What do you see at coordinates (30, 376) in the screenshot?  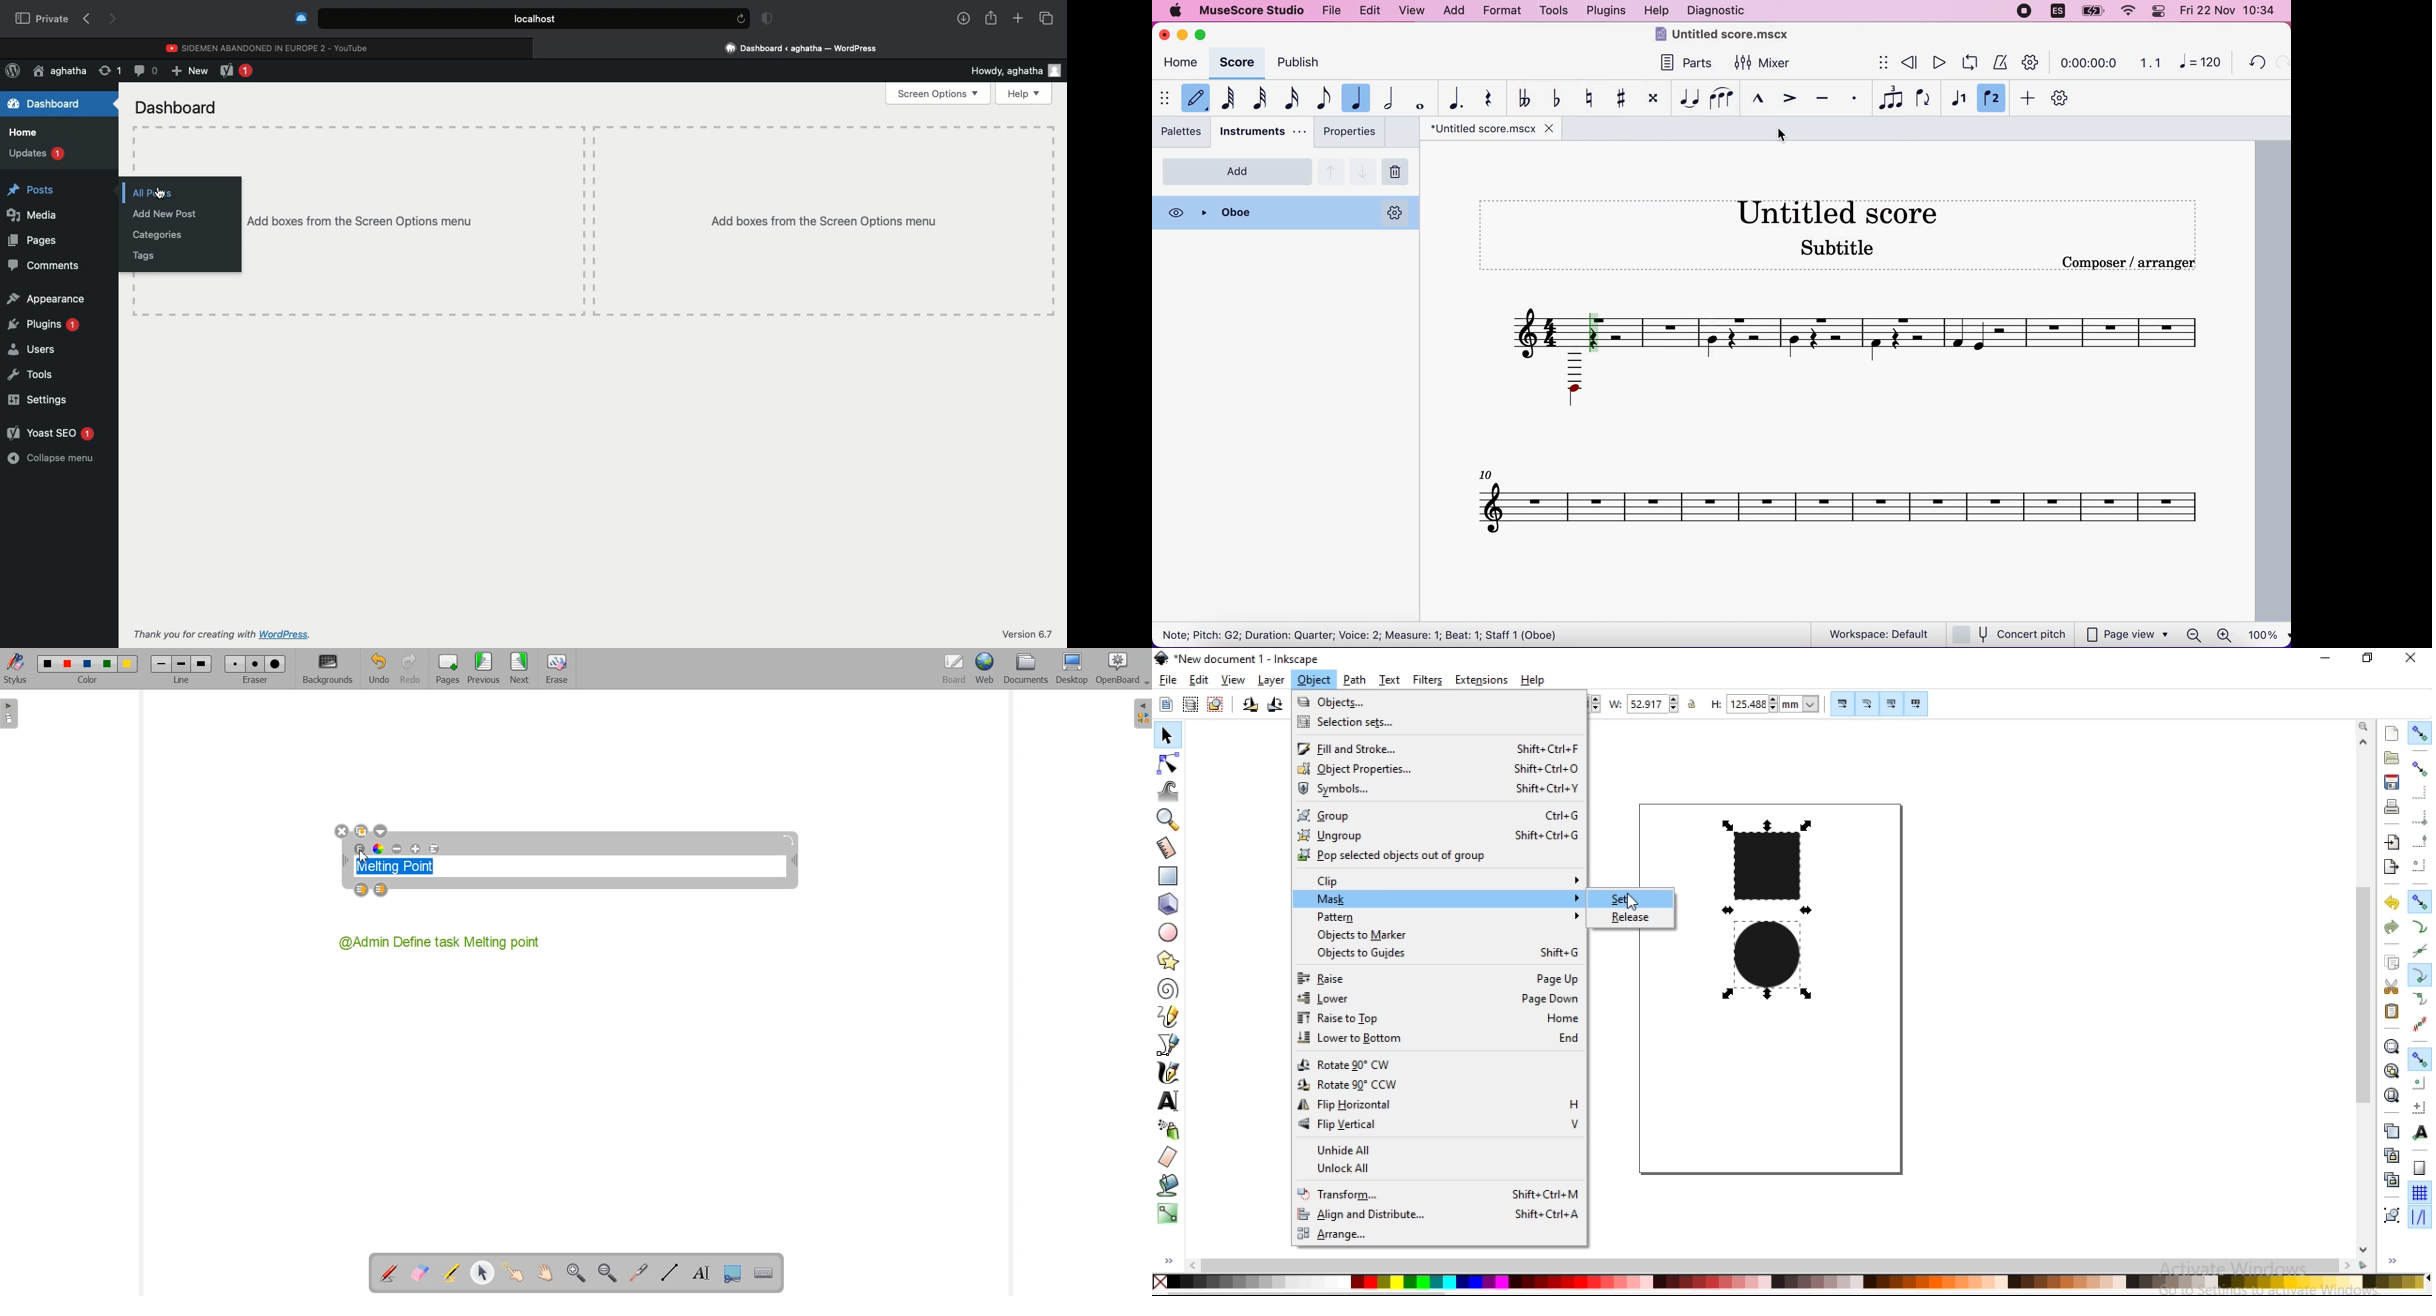 I see `Tools` at bounding box center [30, 376].